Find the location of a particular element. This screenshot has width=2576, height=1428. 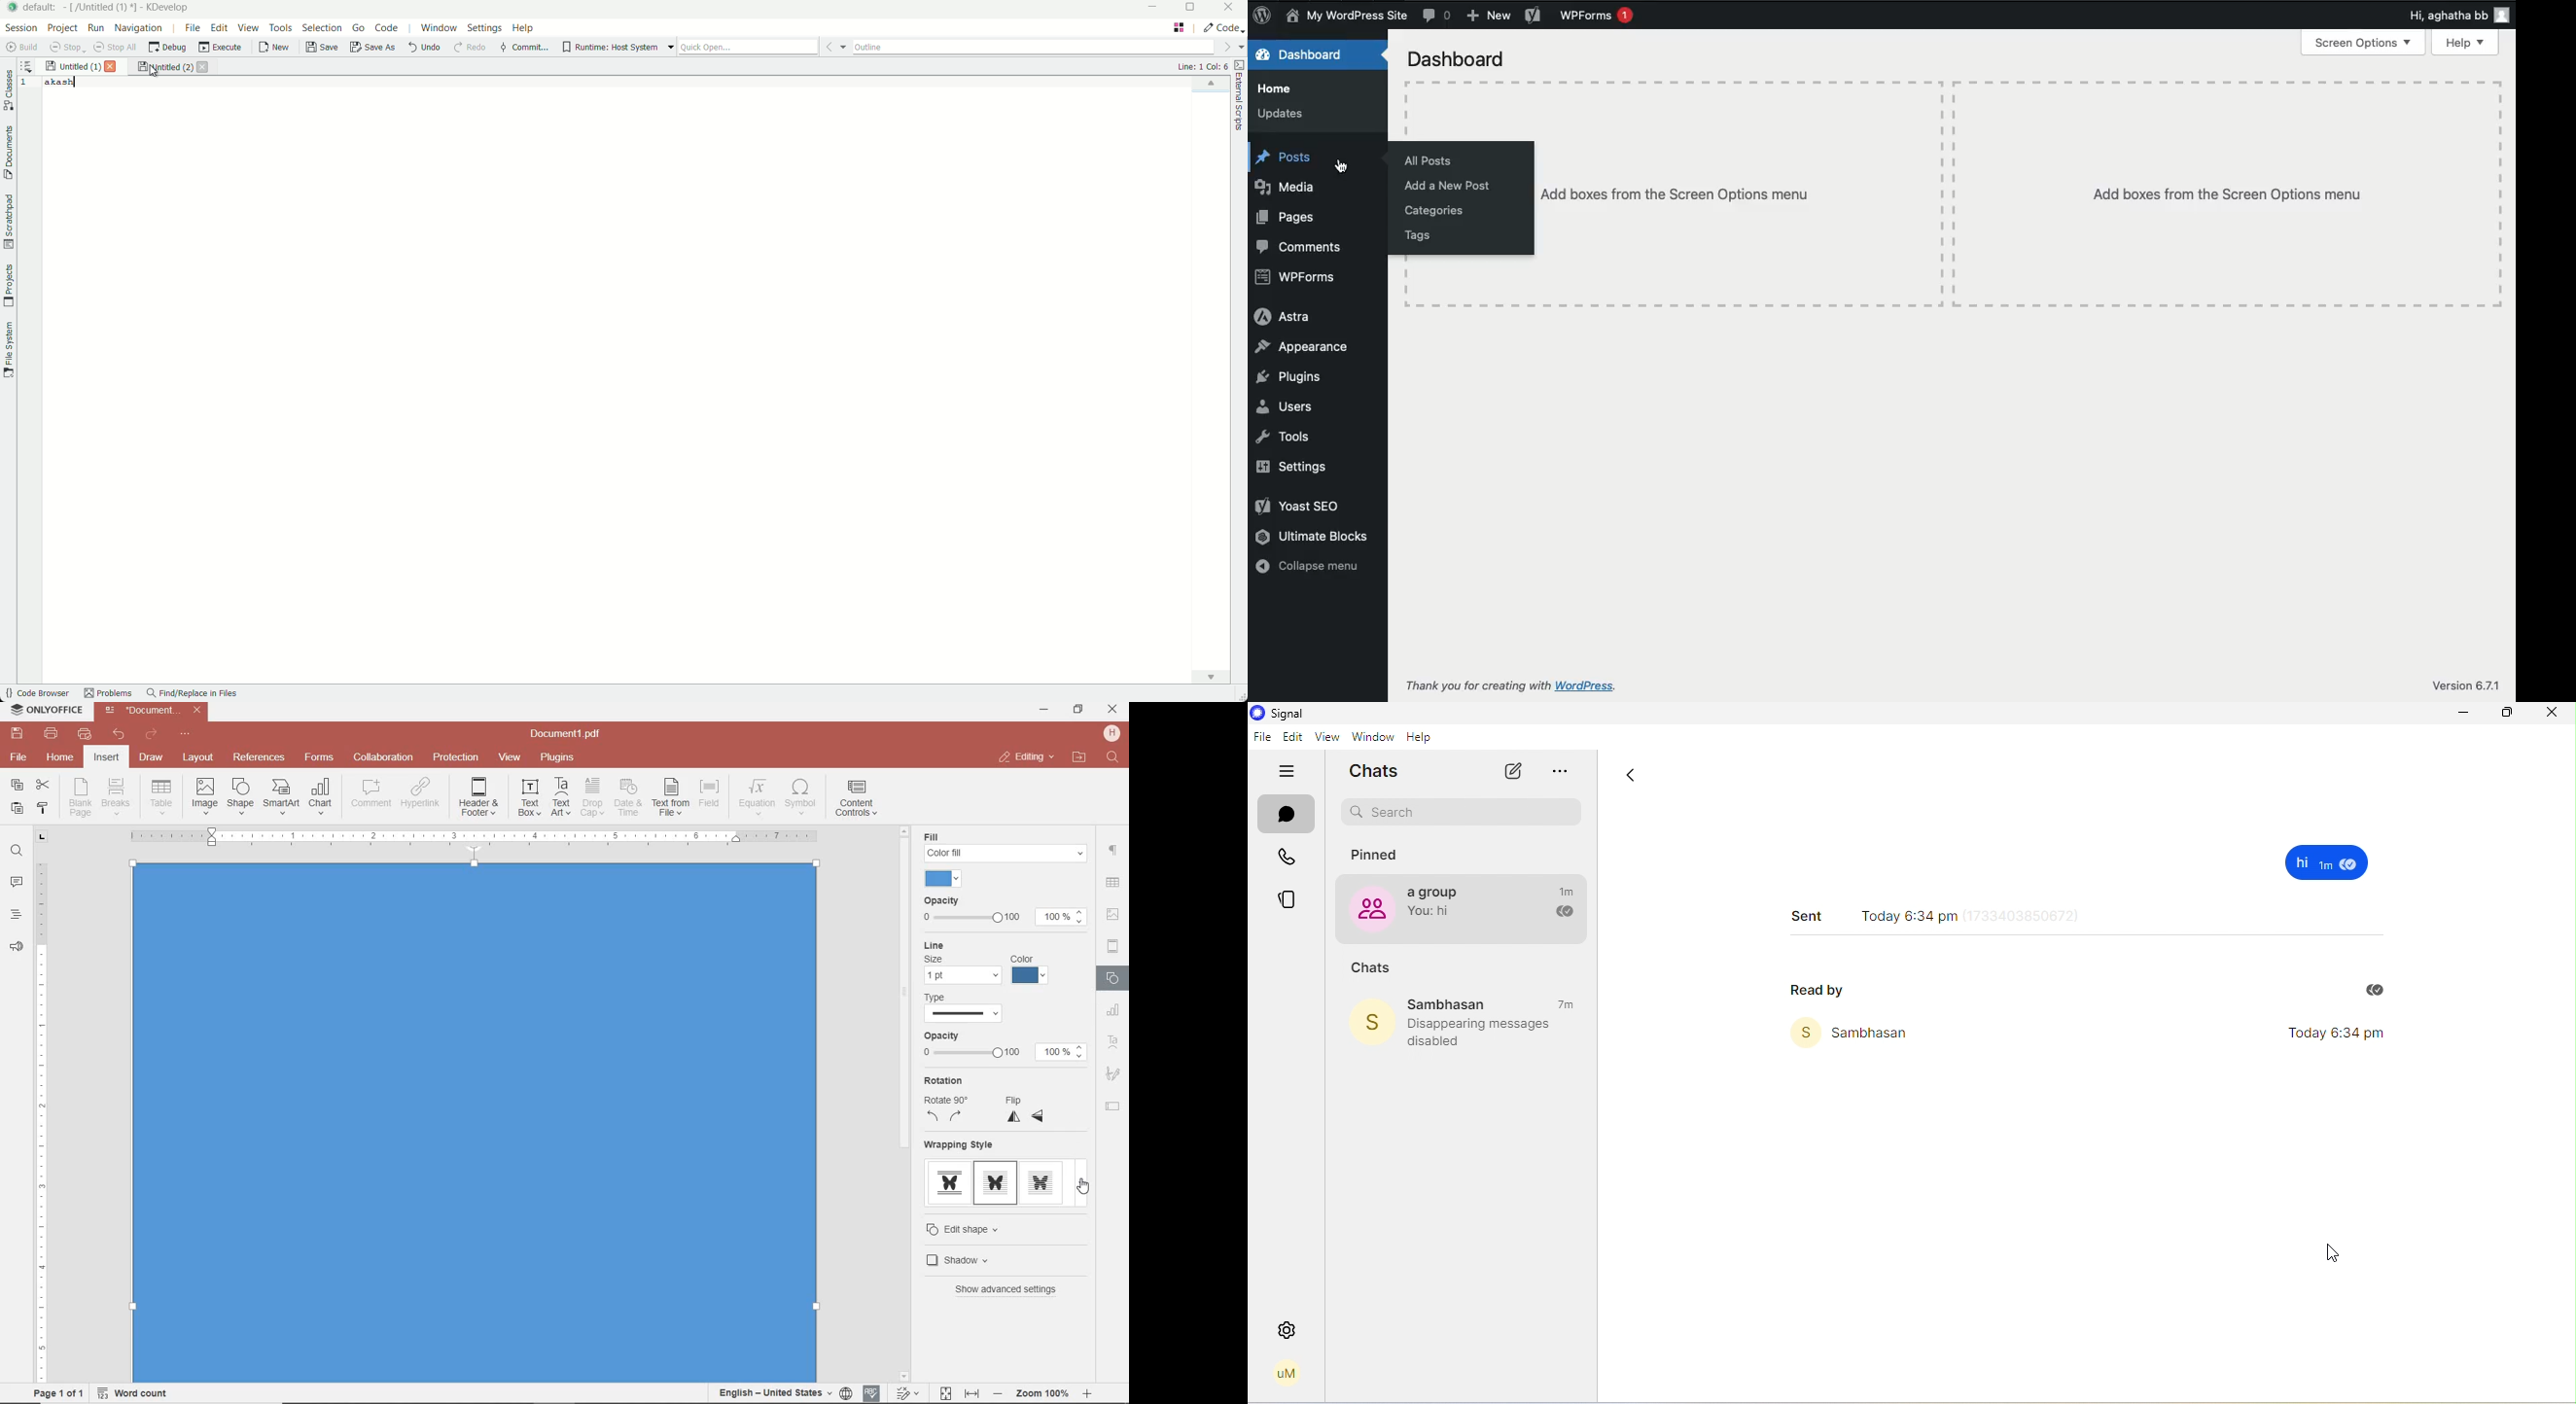

file name is located at coordinates (570, 734).